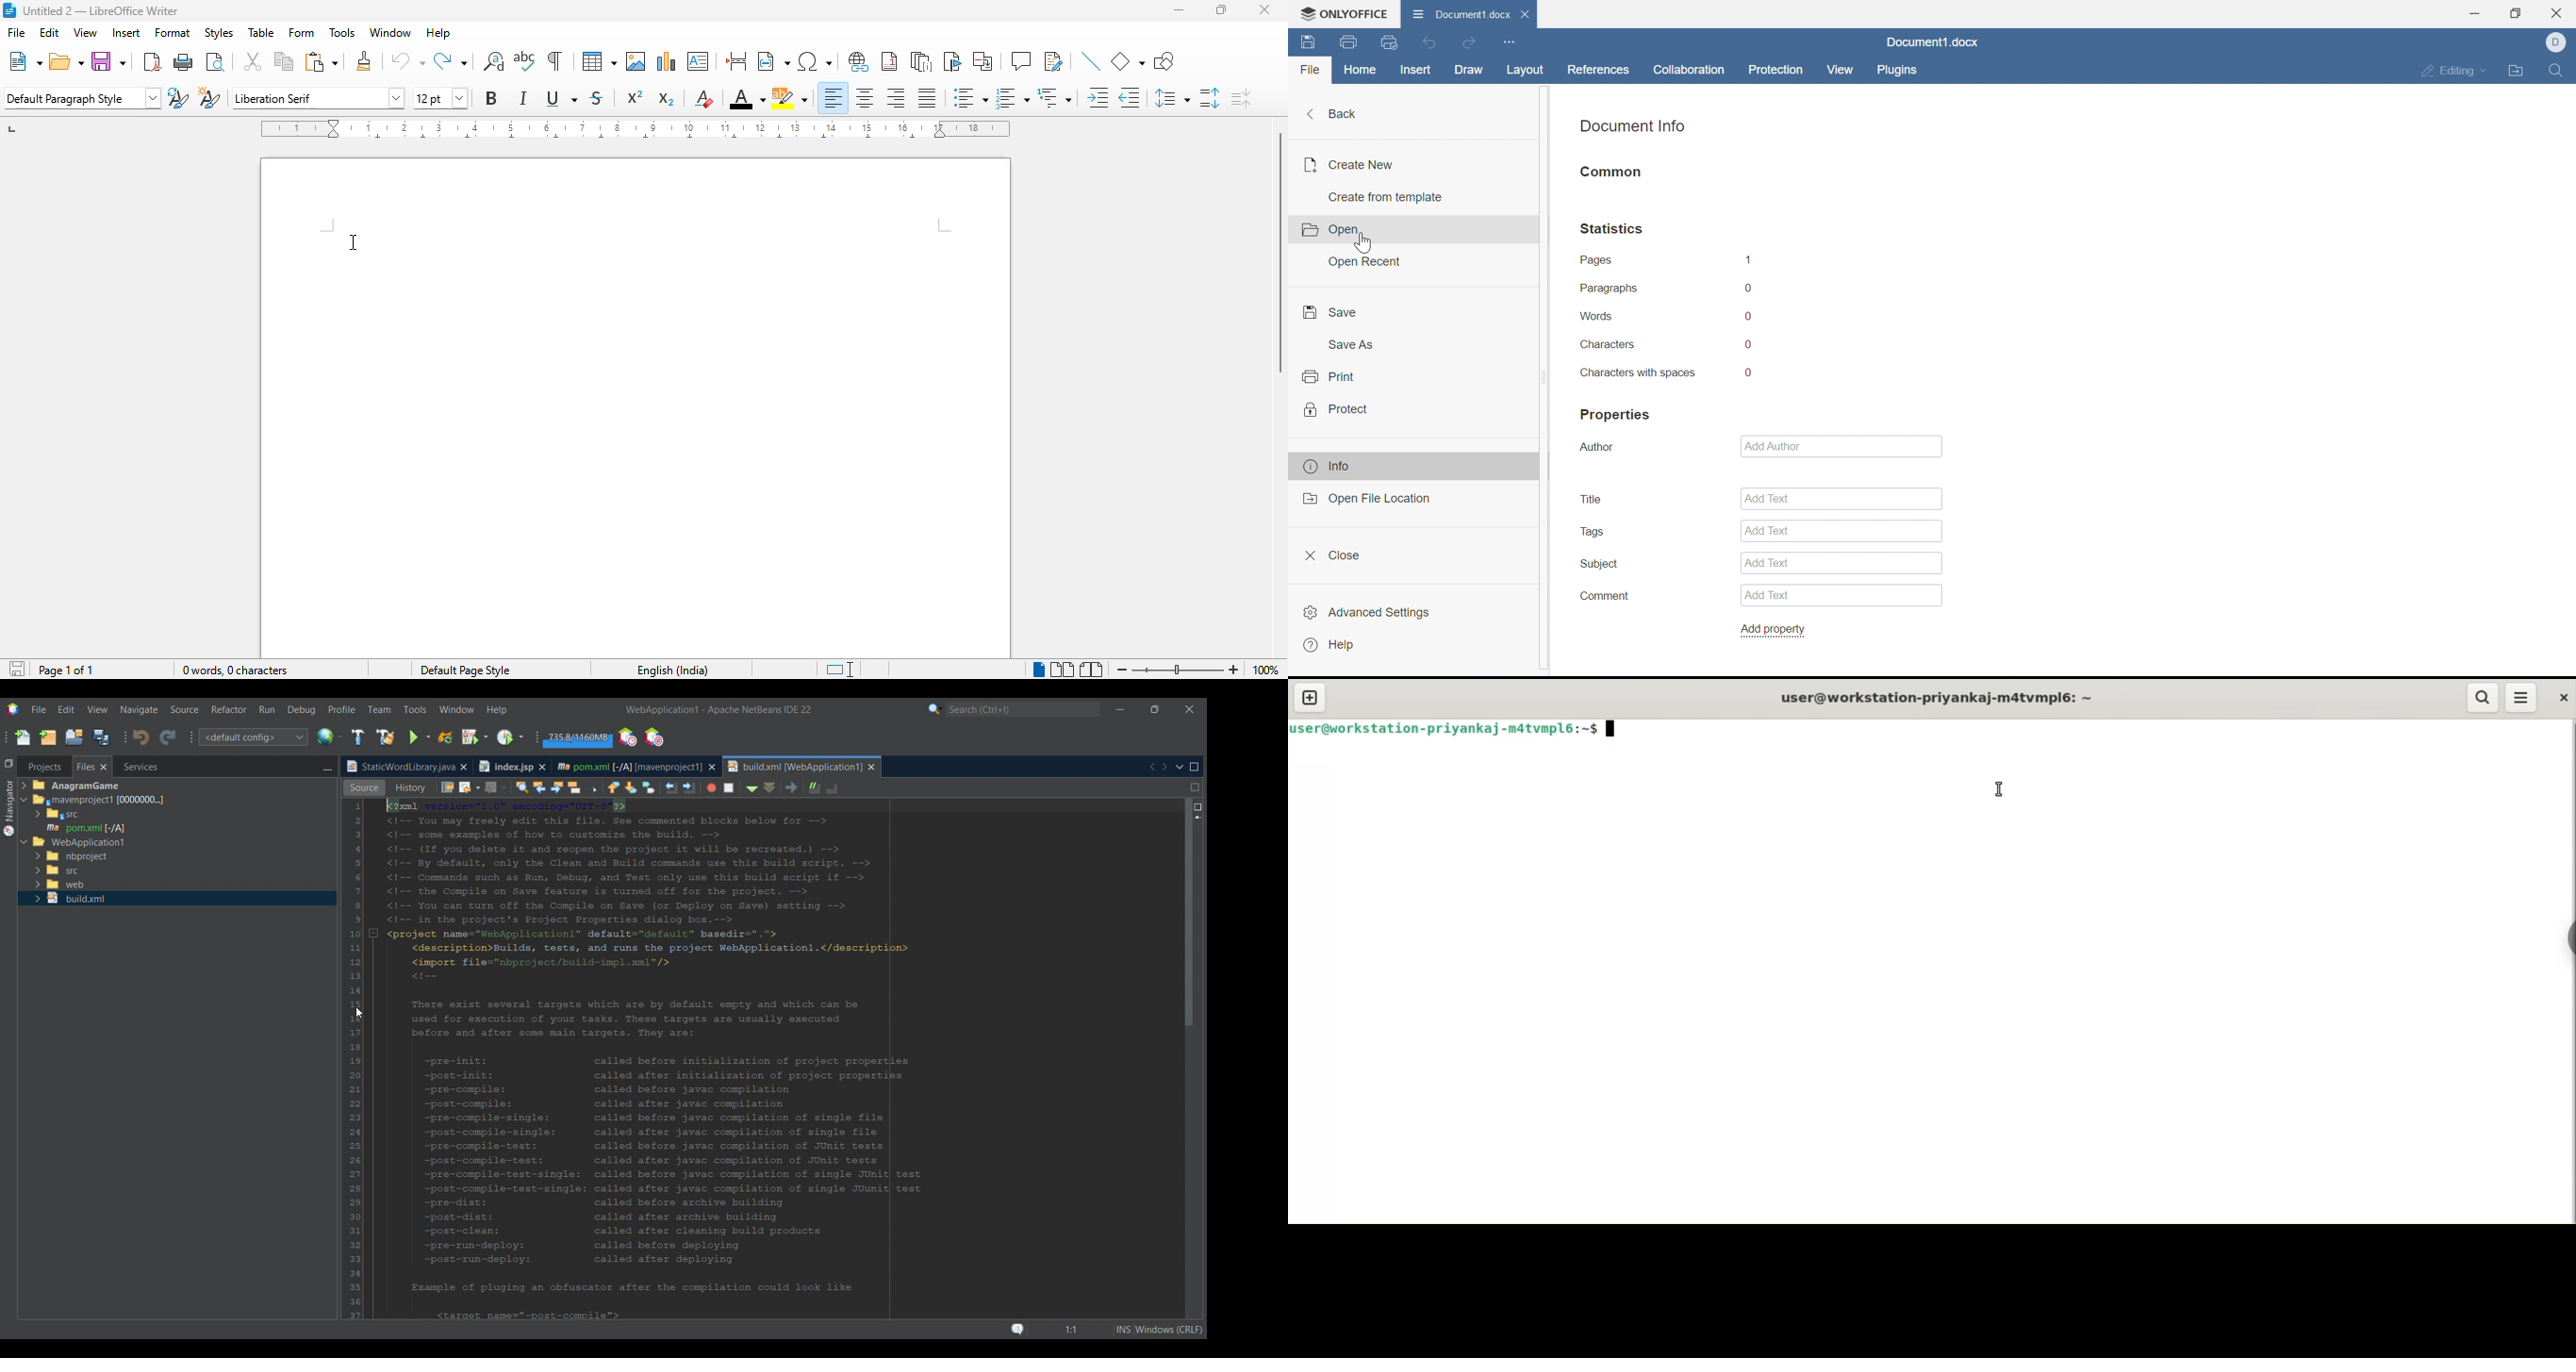 This screenshot has height=1372, width=2576. Describe the element at coordinates (1329, 376) in the screenshot. I see `print` at that location.